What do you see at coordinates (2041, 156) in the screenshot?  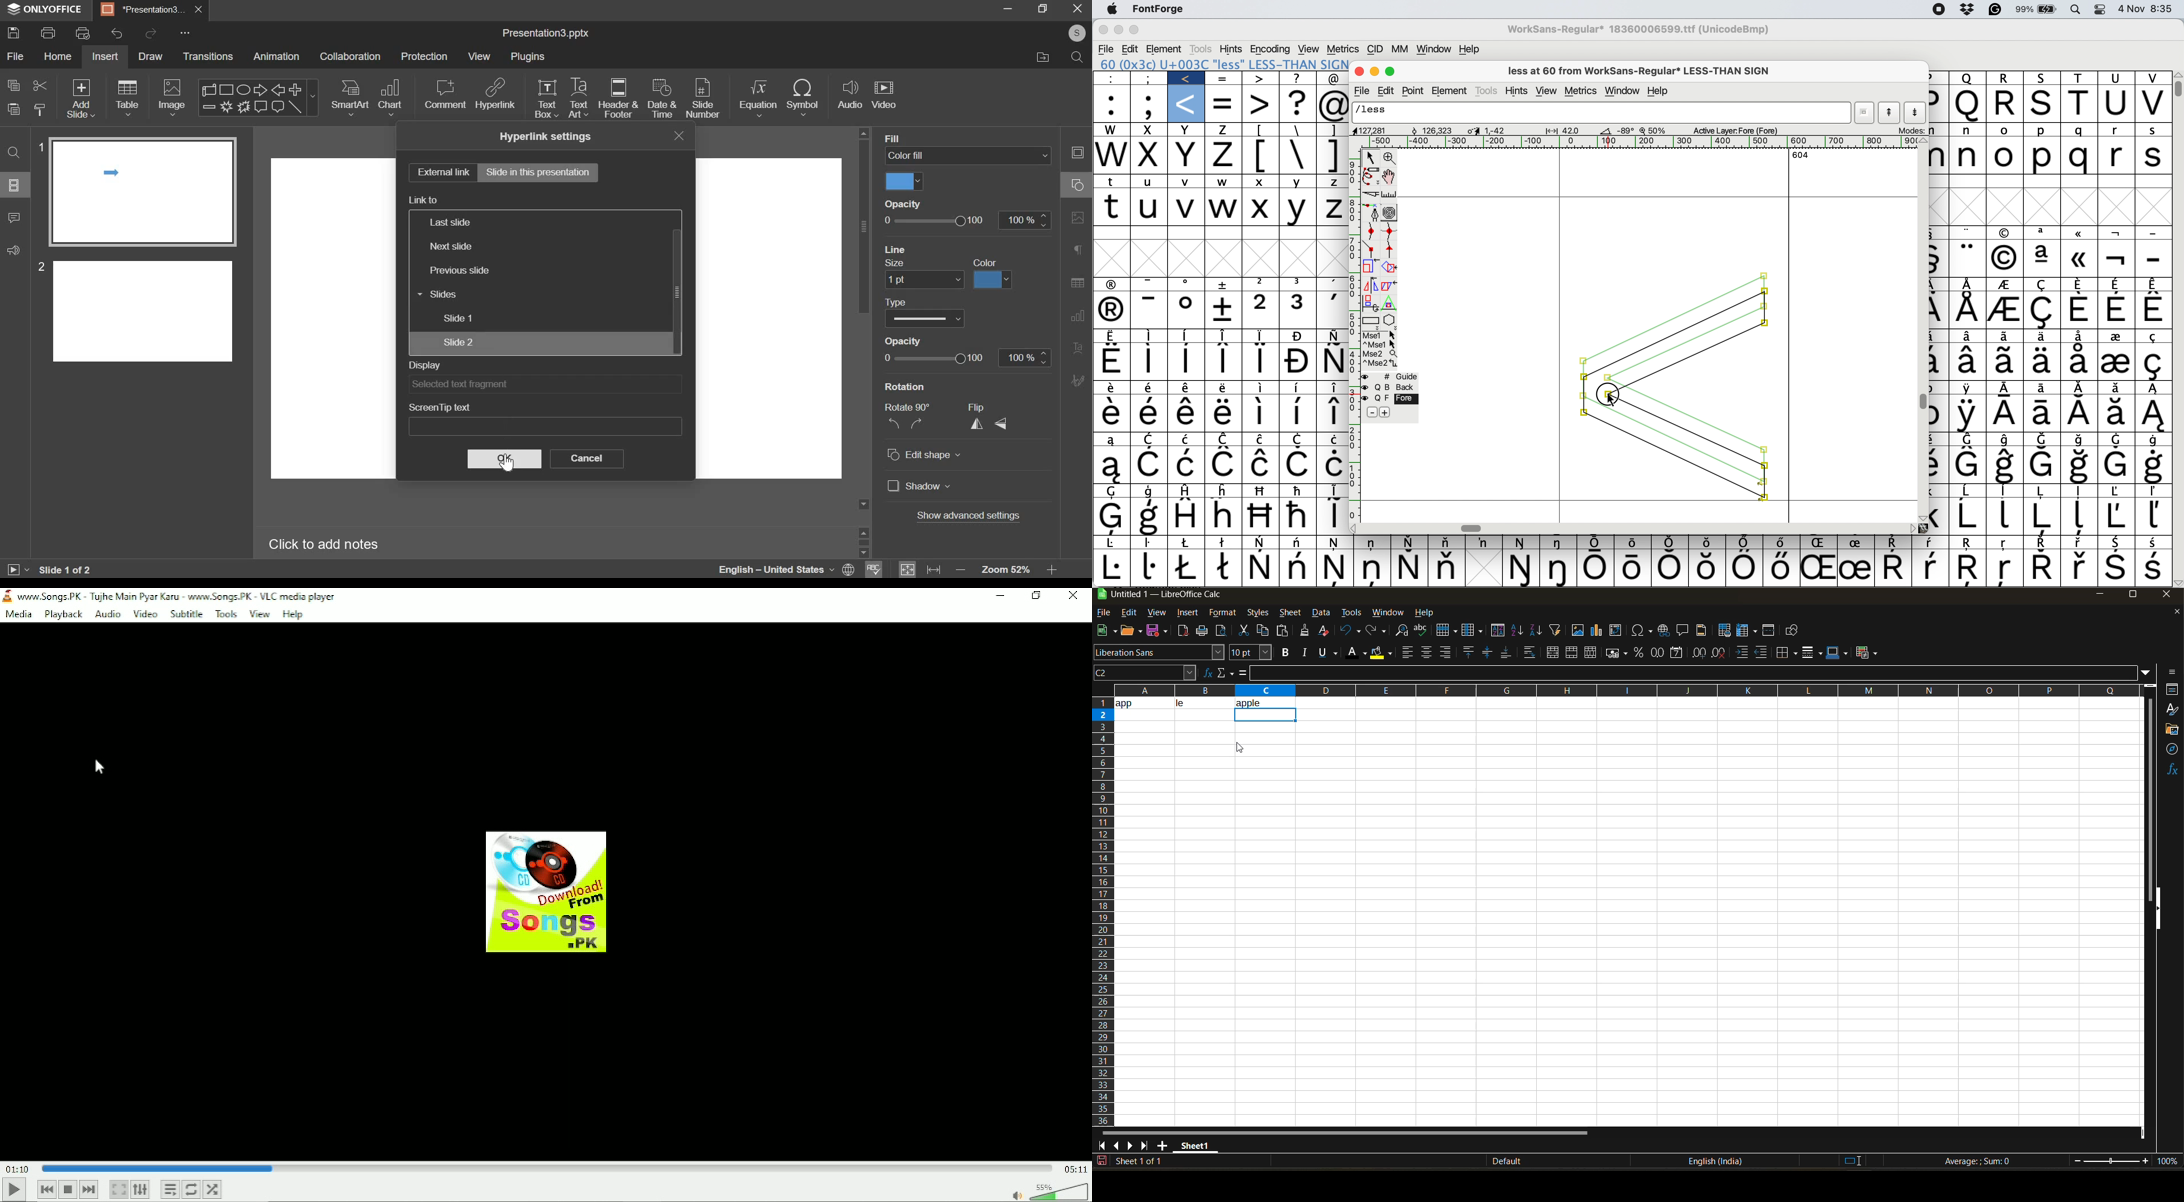 I see `p` at bounding box center [2041, 156].